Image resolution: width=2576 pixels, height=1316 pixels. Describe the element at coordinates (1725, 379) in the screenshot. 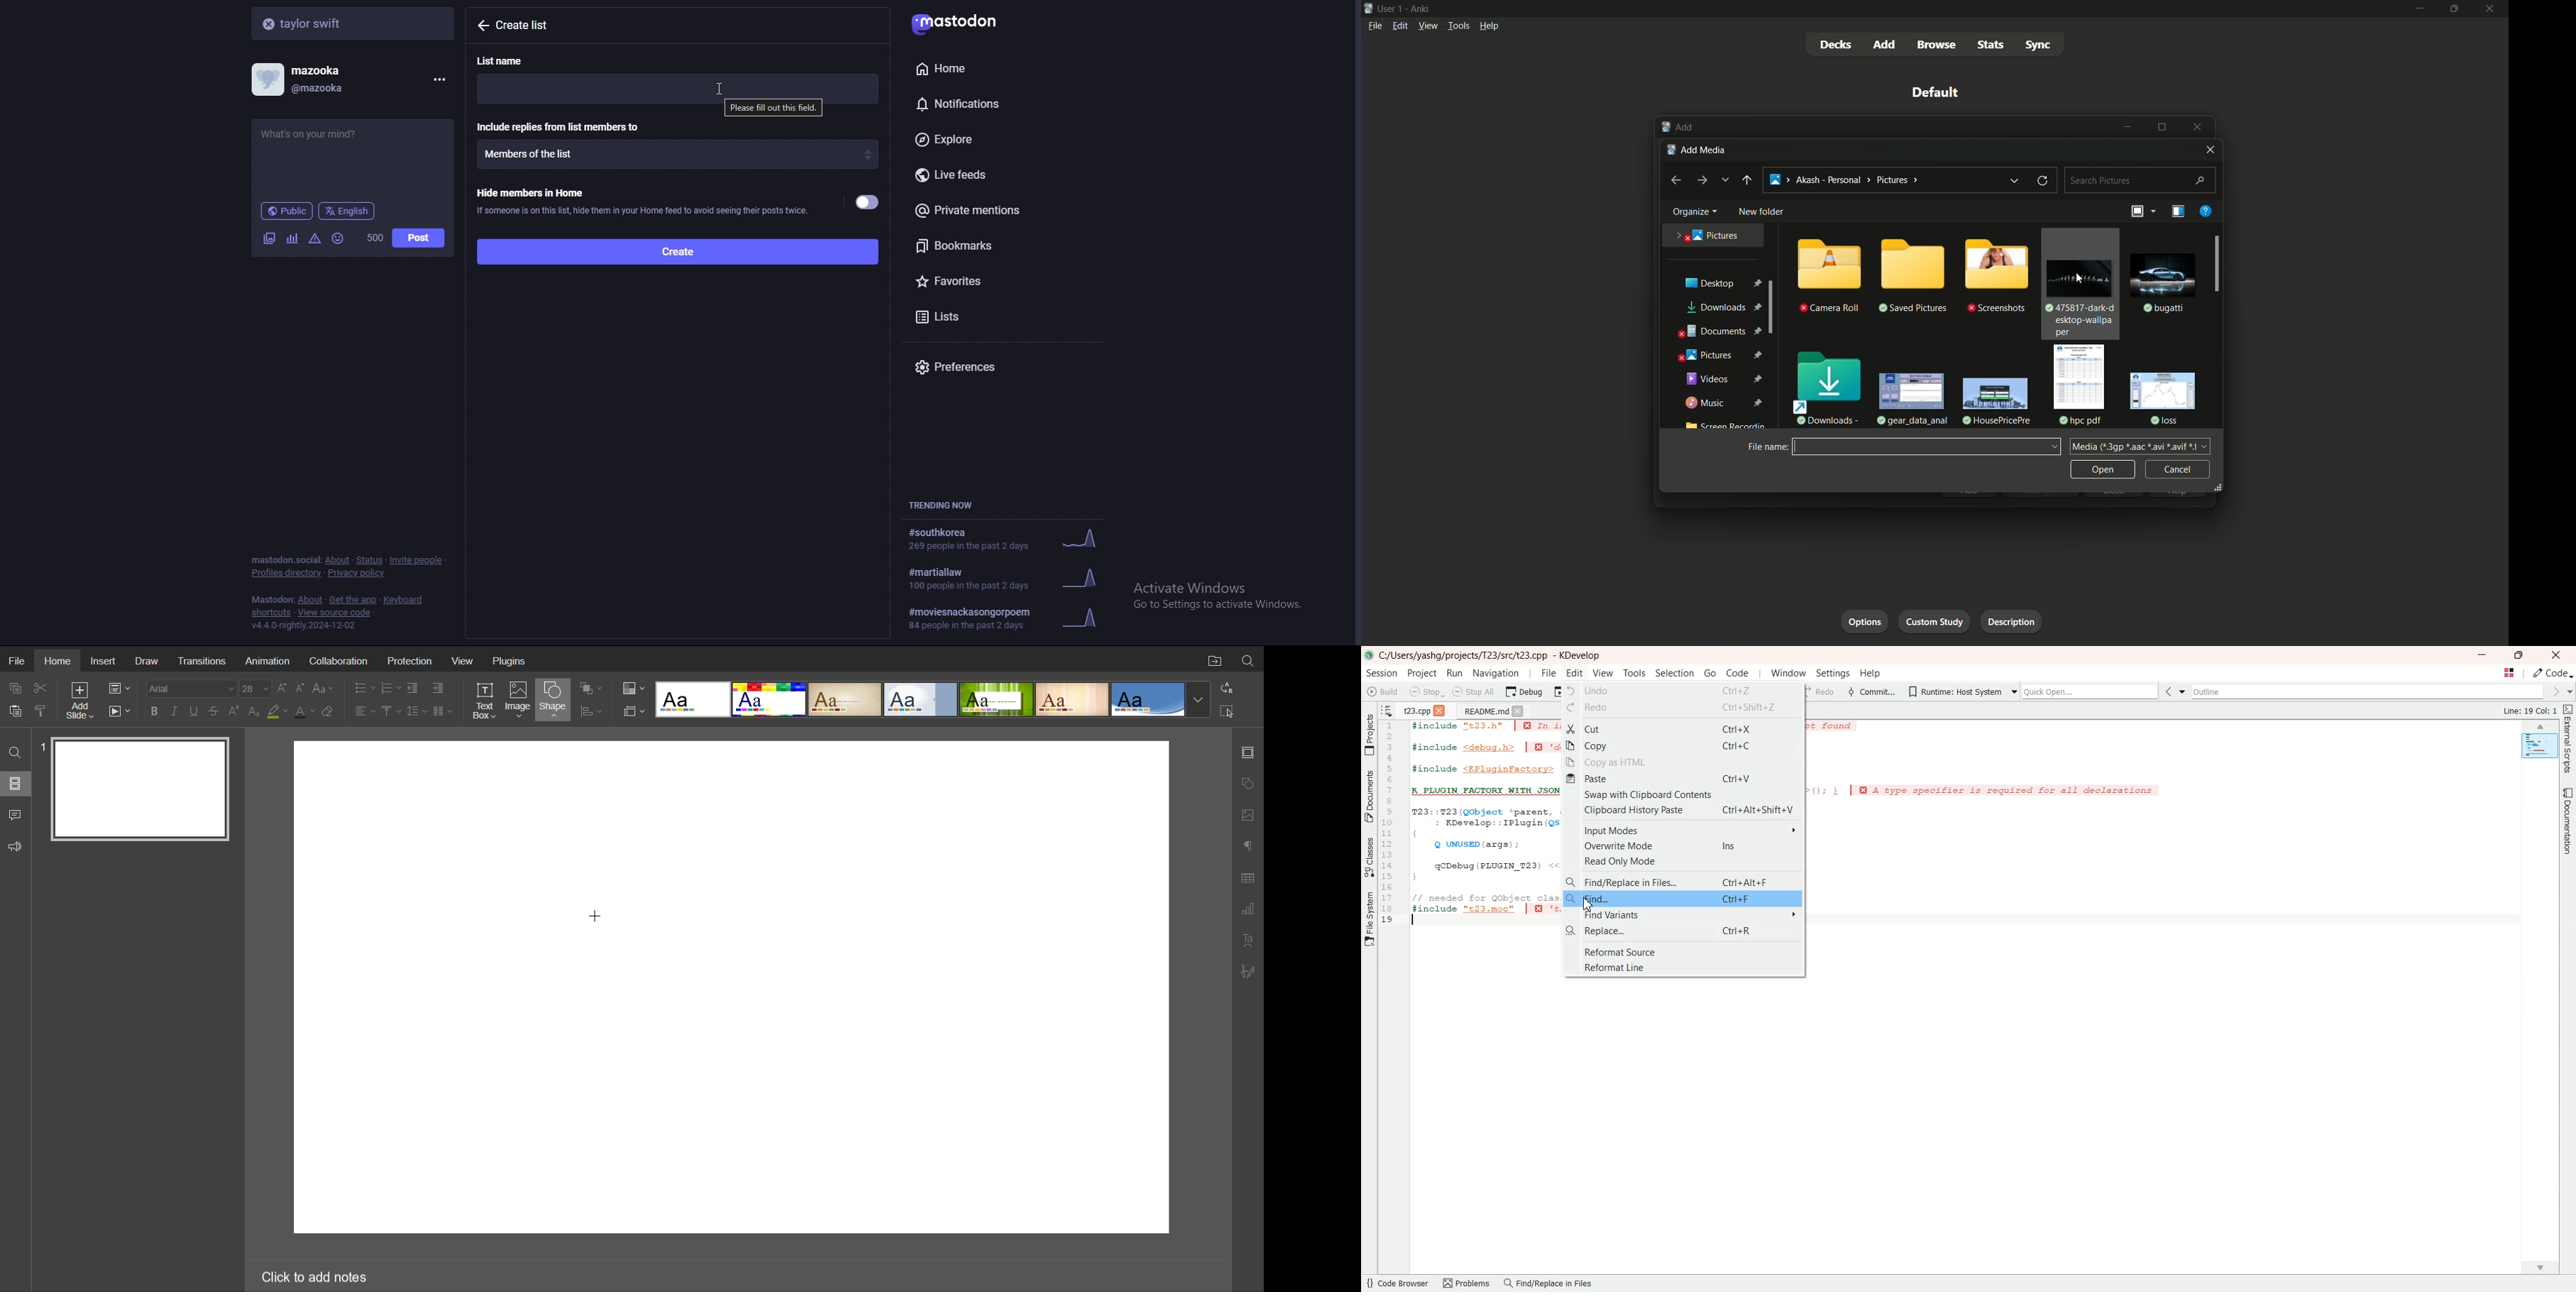

I see `videos` at that location.